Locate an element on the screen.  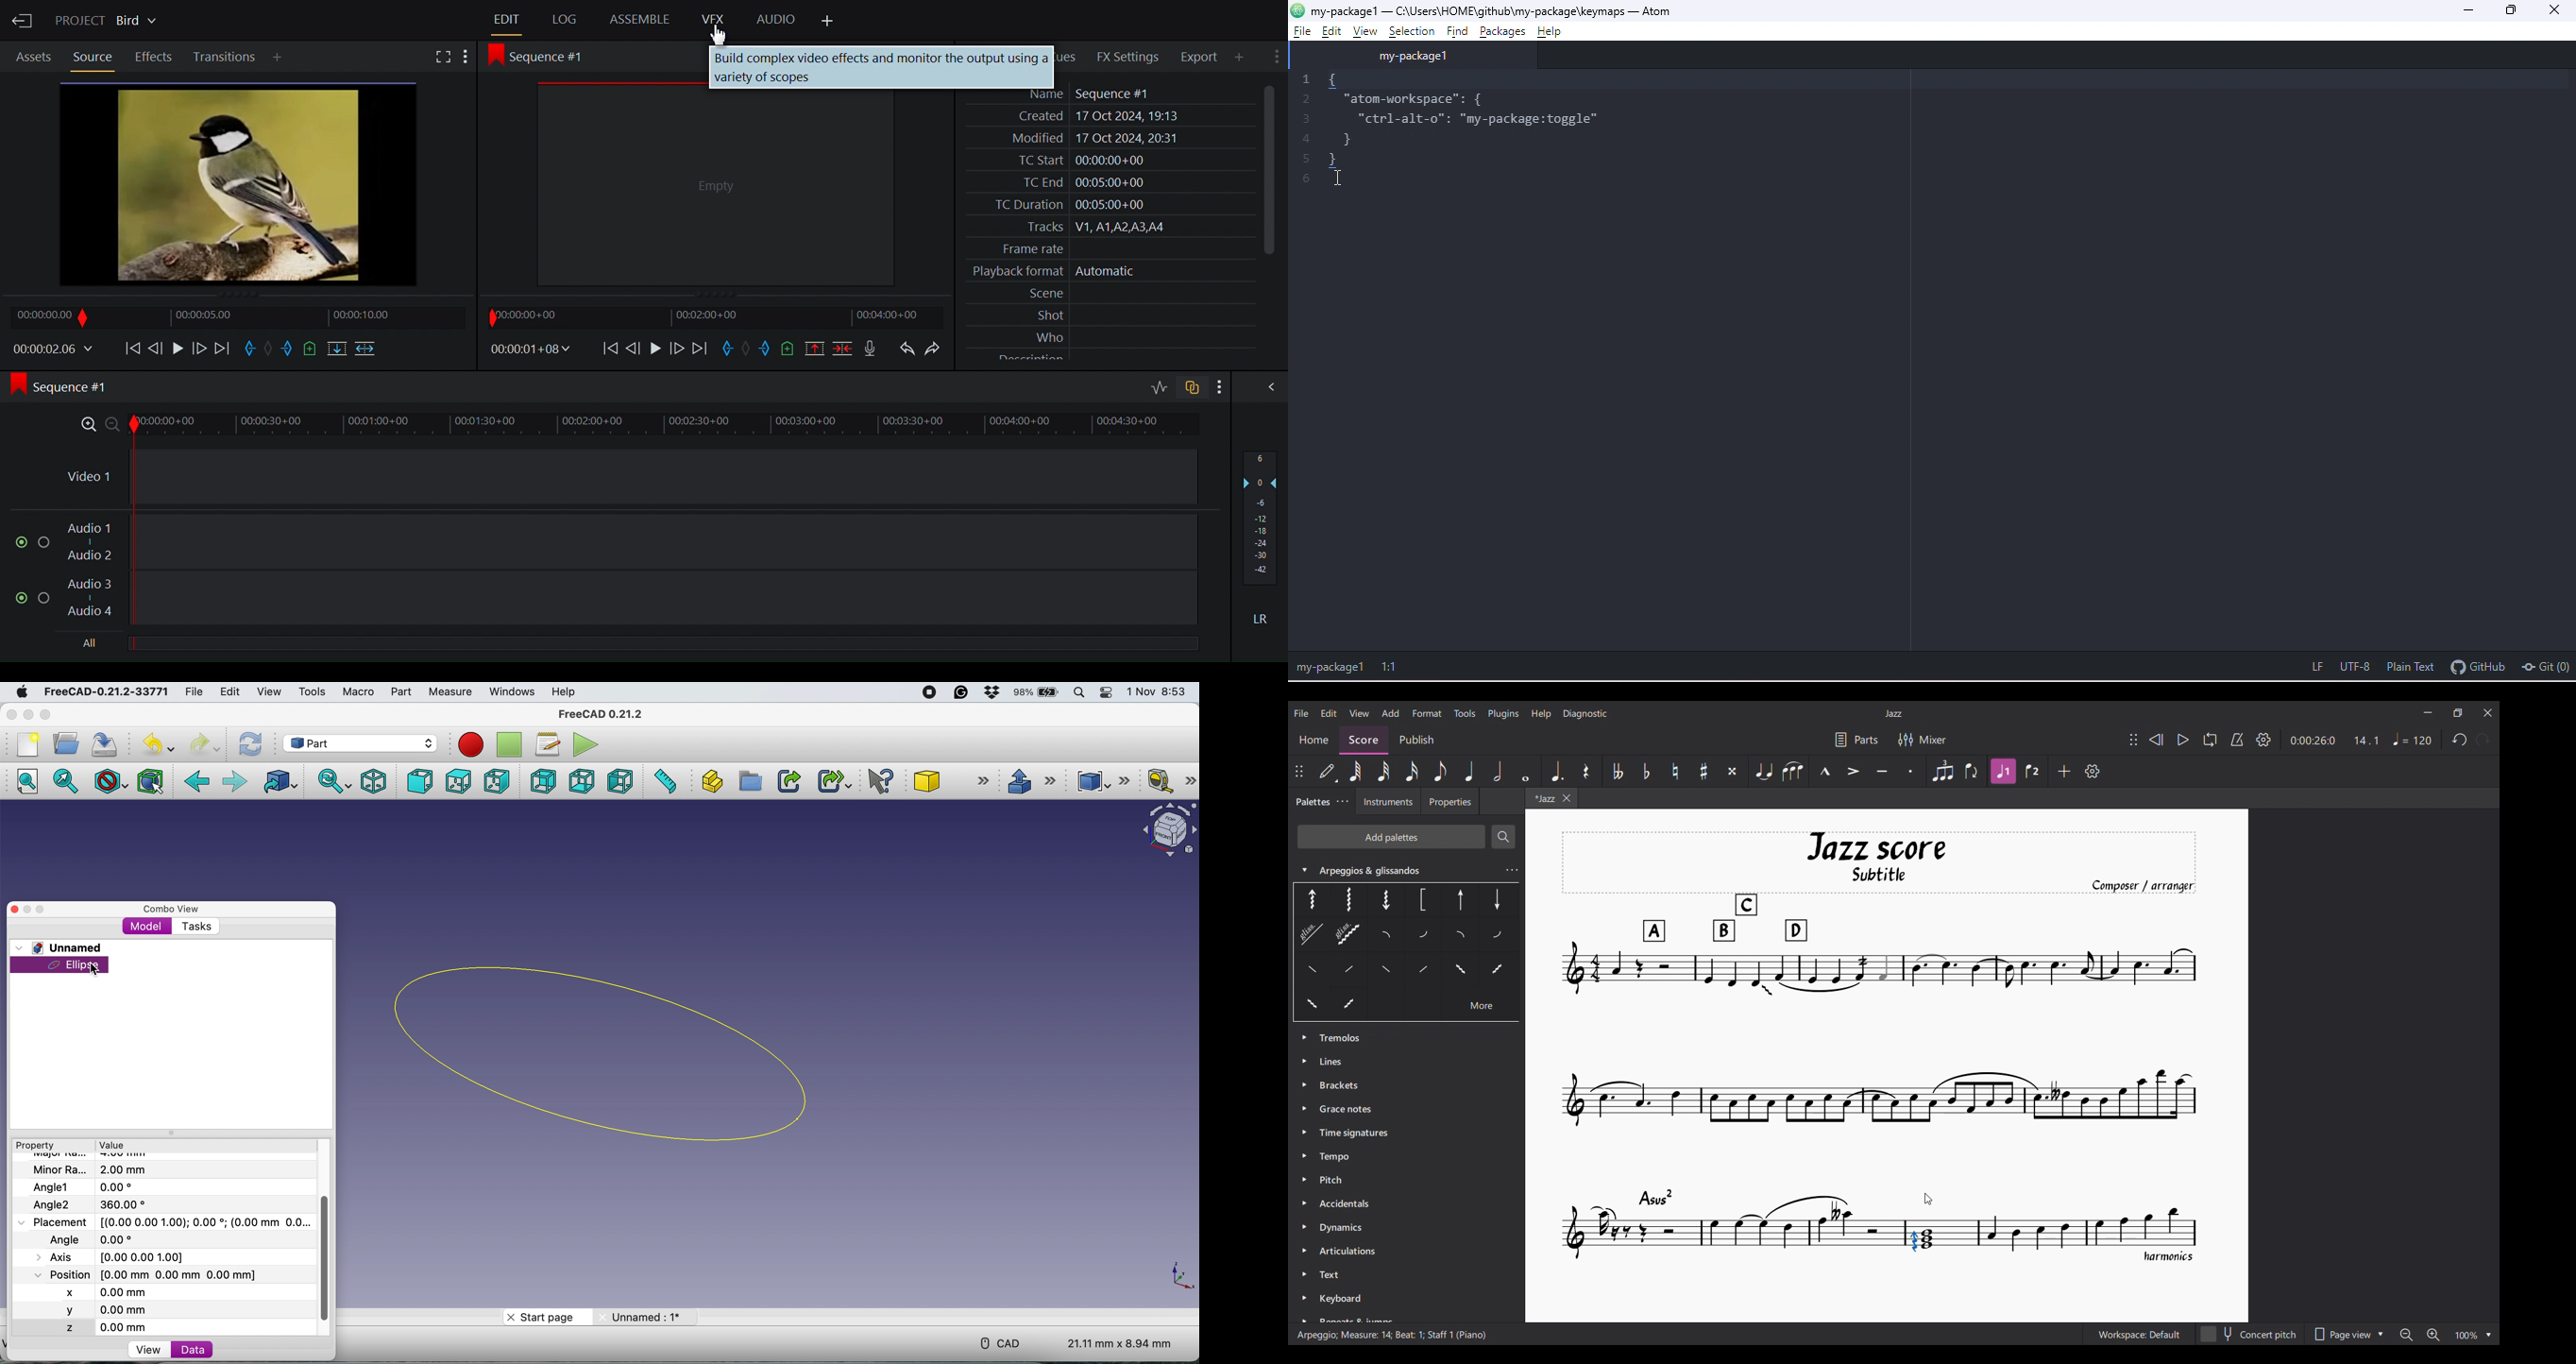
 is located at coordinates (1348, 933).